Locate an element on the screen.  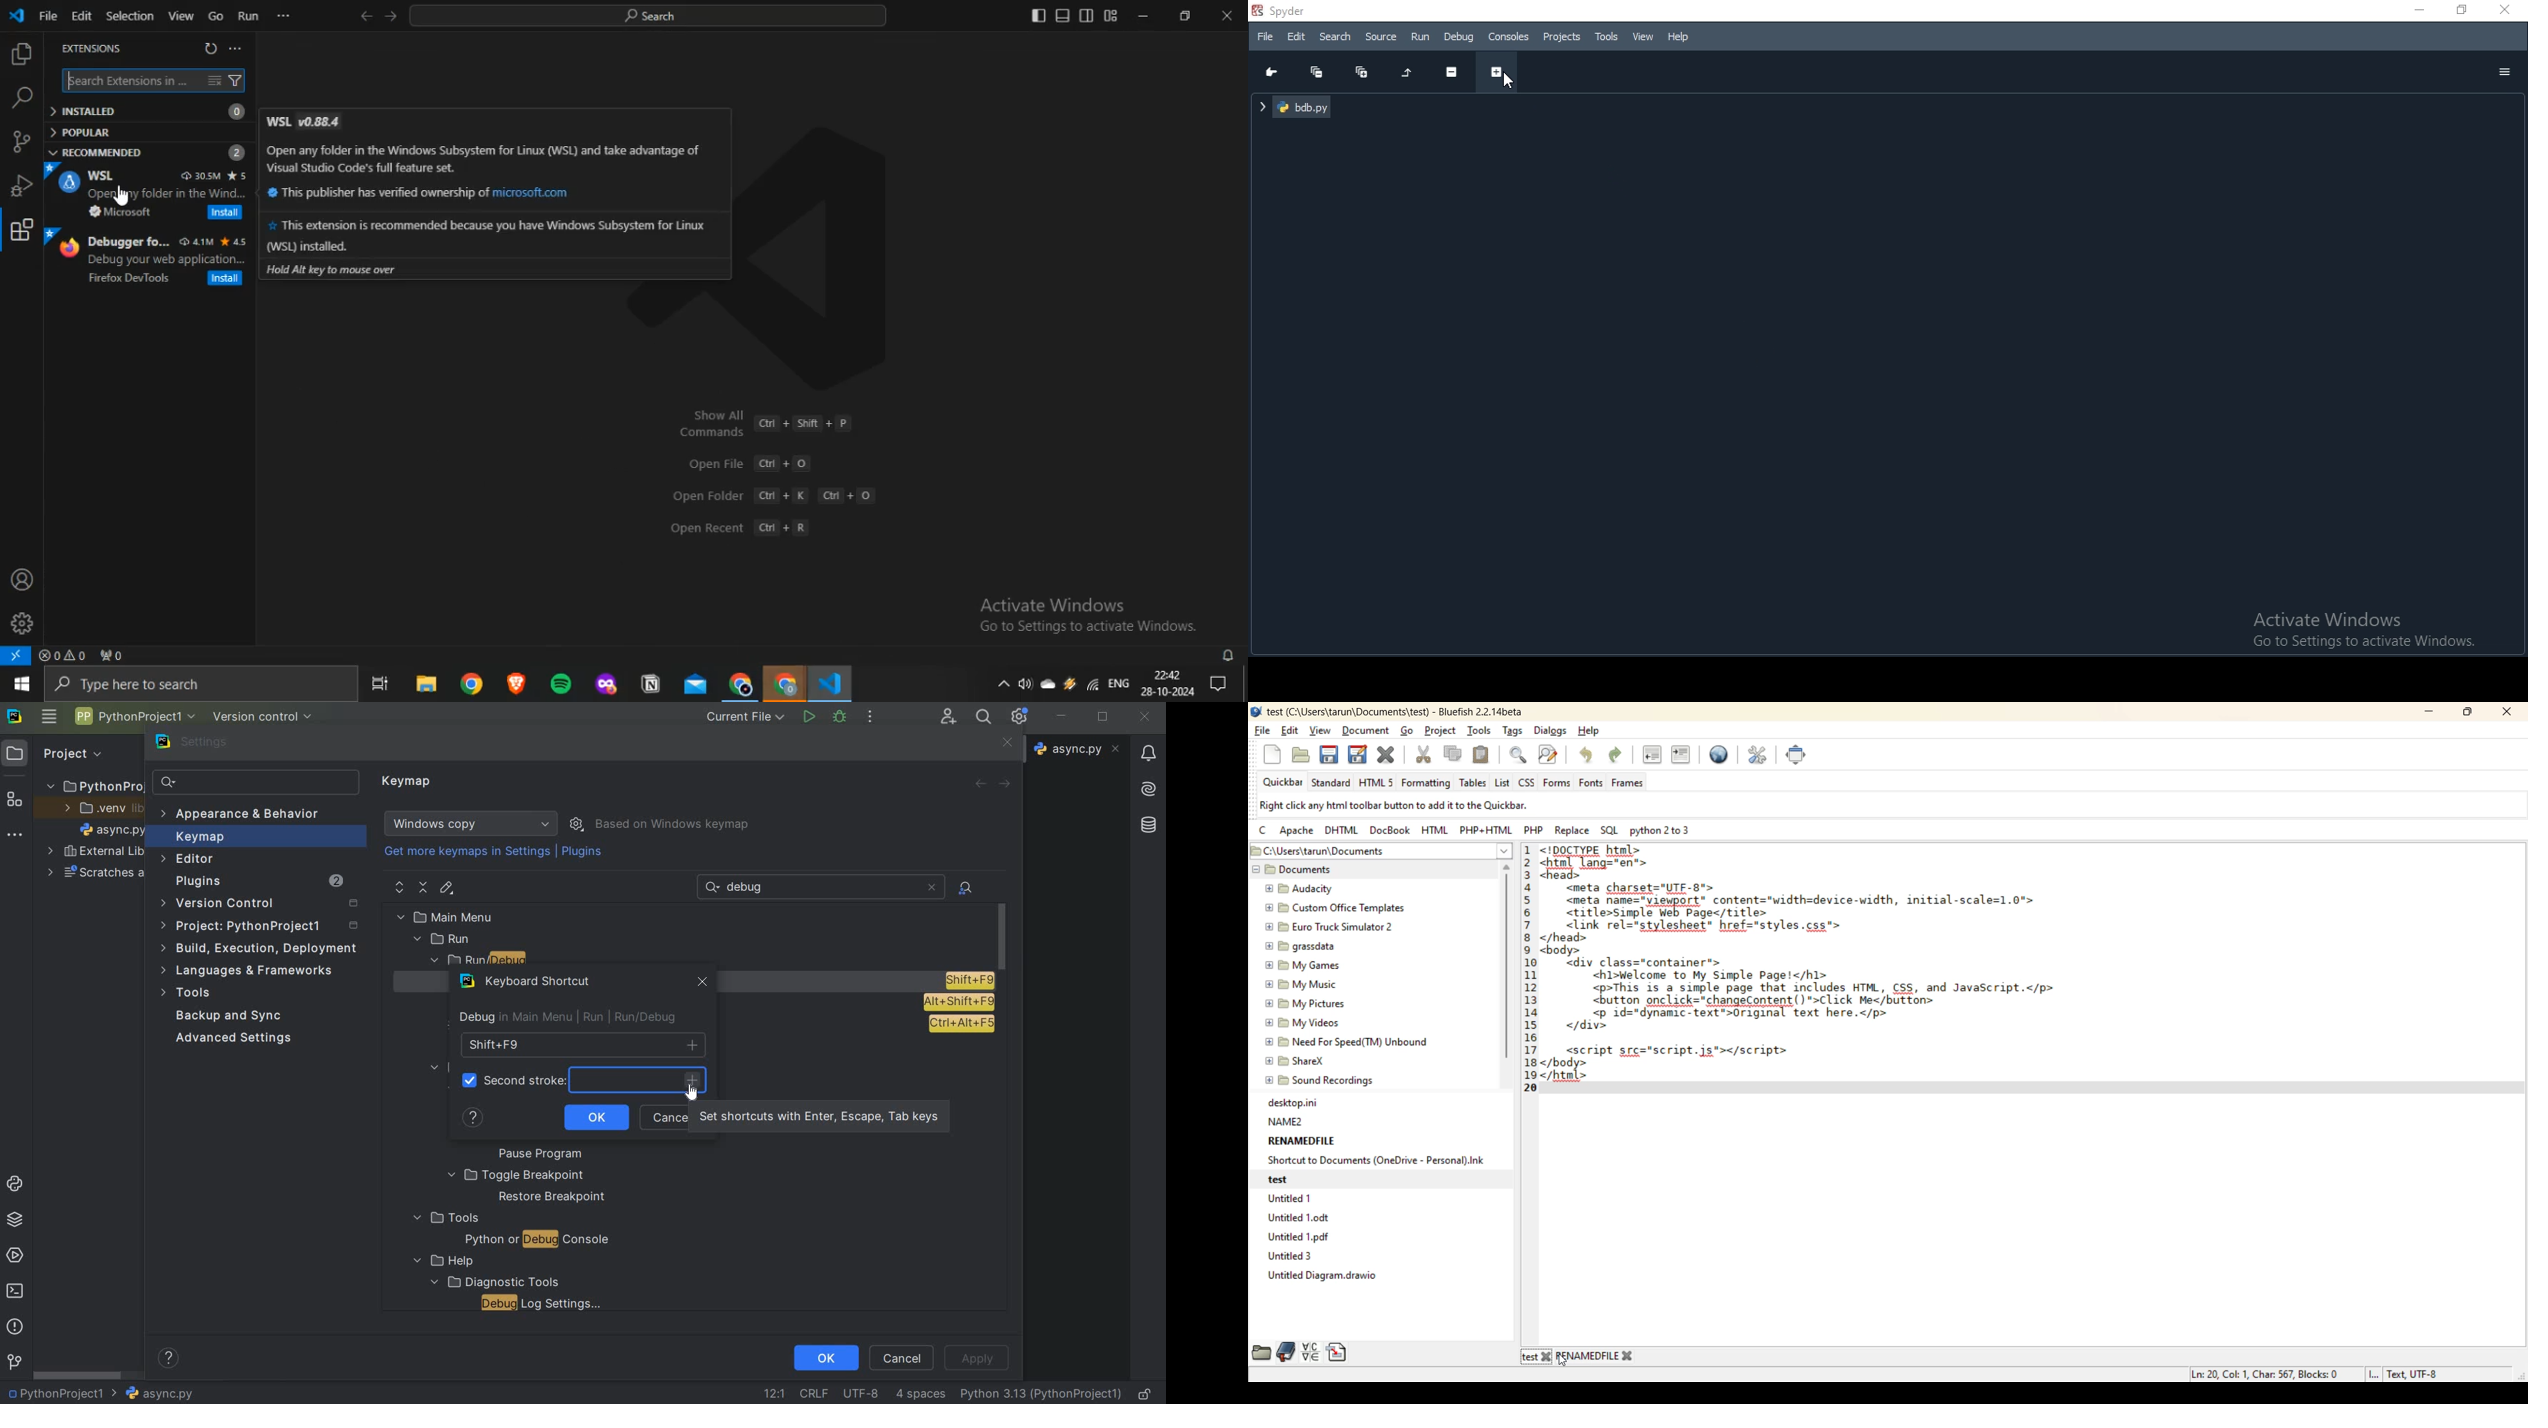
File is located at coordinates (48, 16).